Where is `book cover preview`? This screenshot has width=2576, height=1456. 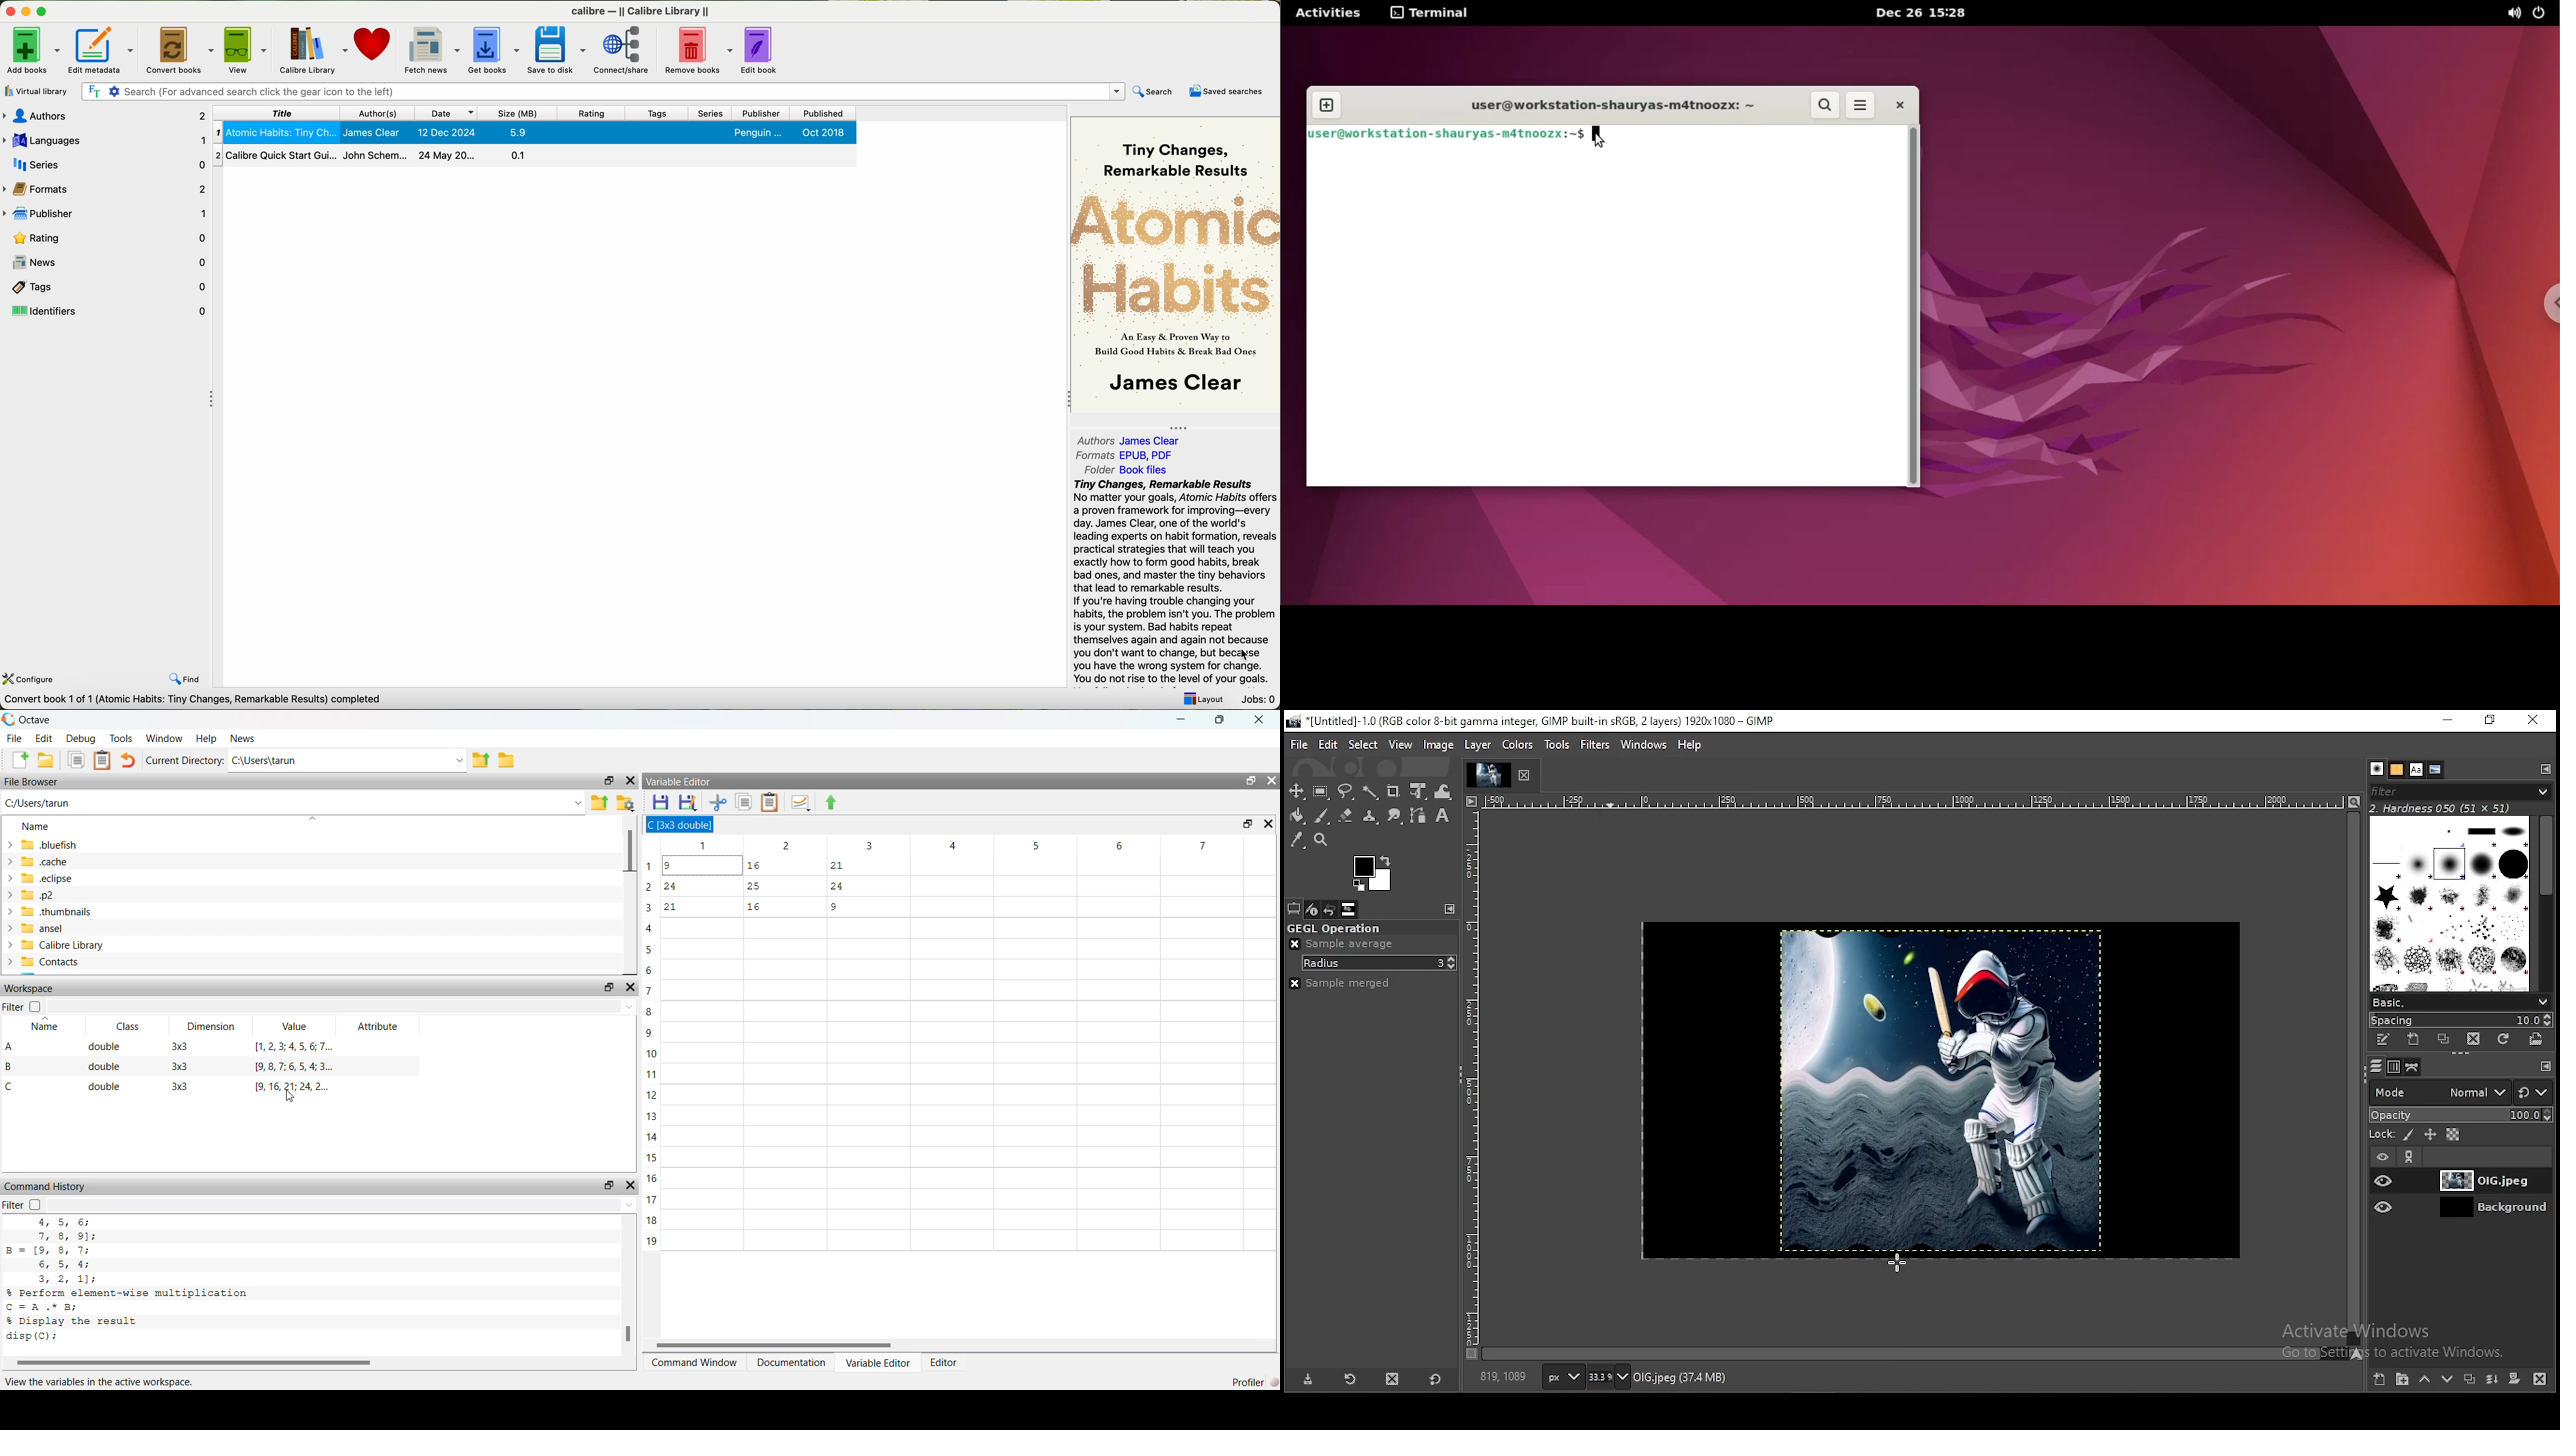
book cover preview is located at coordinates (1174, 266).